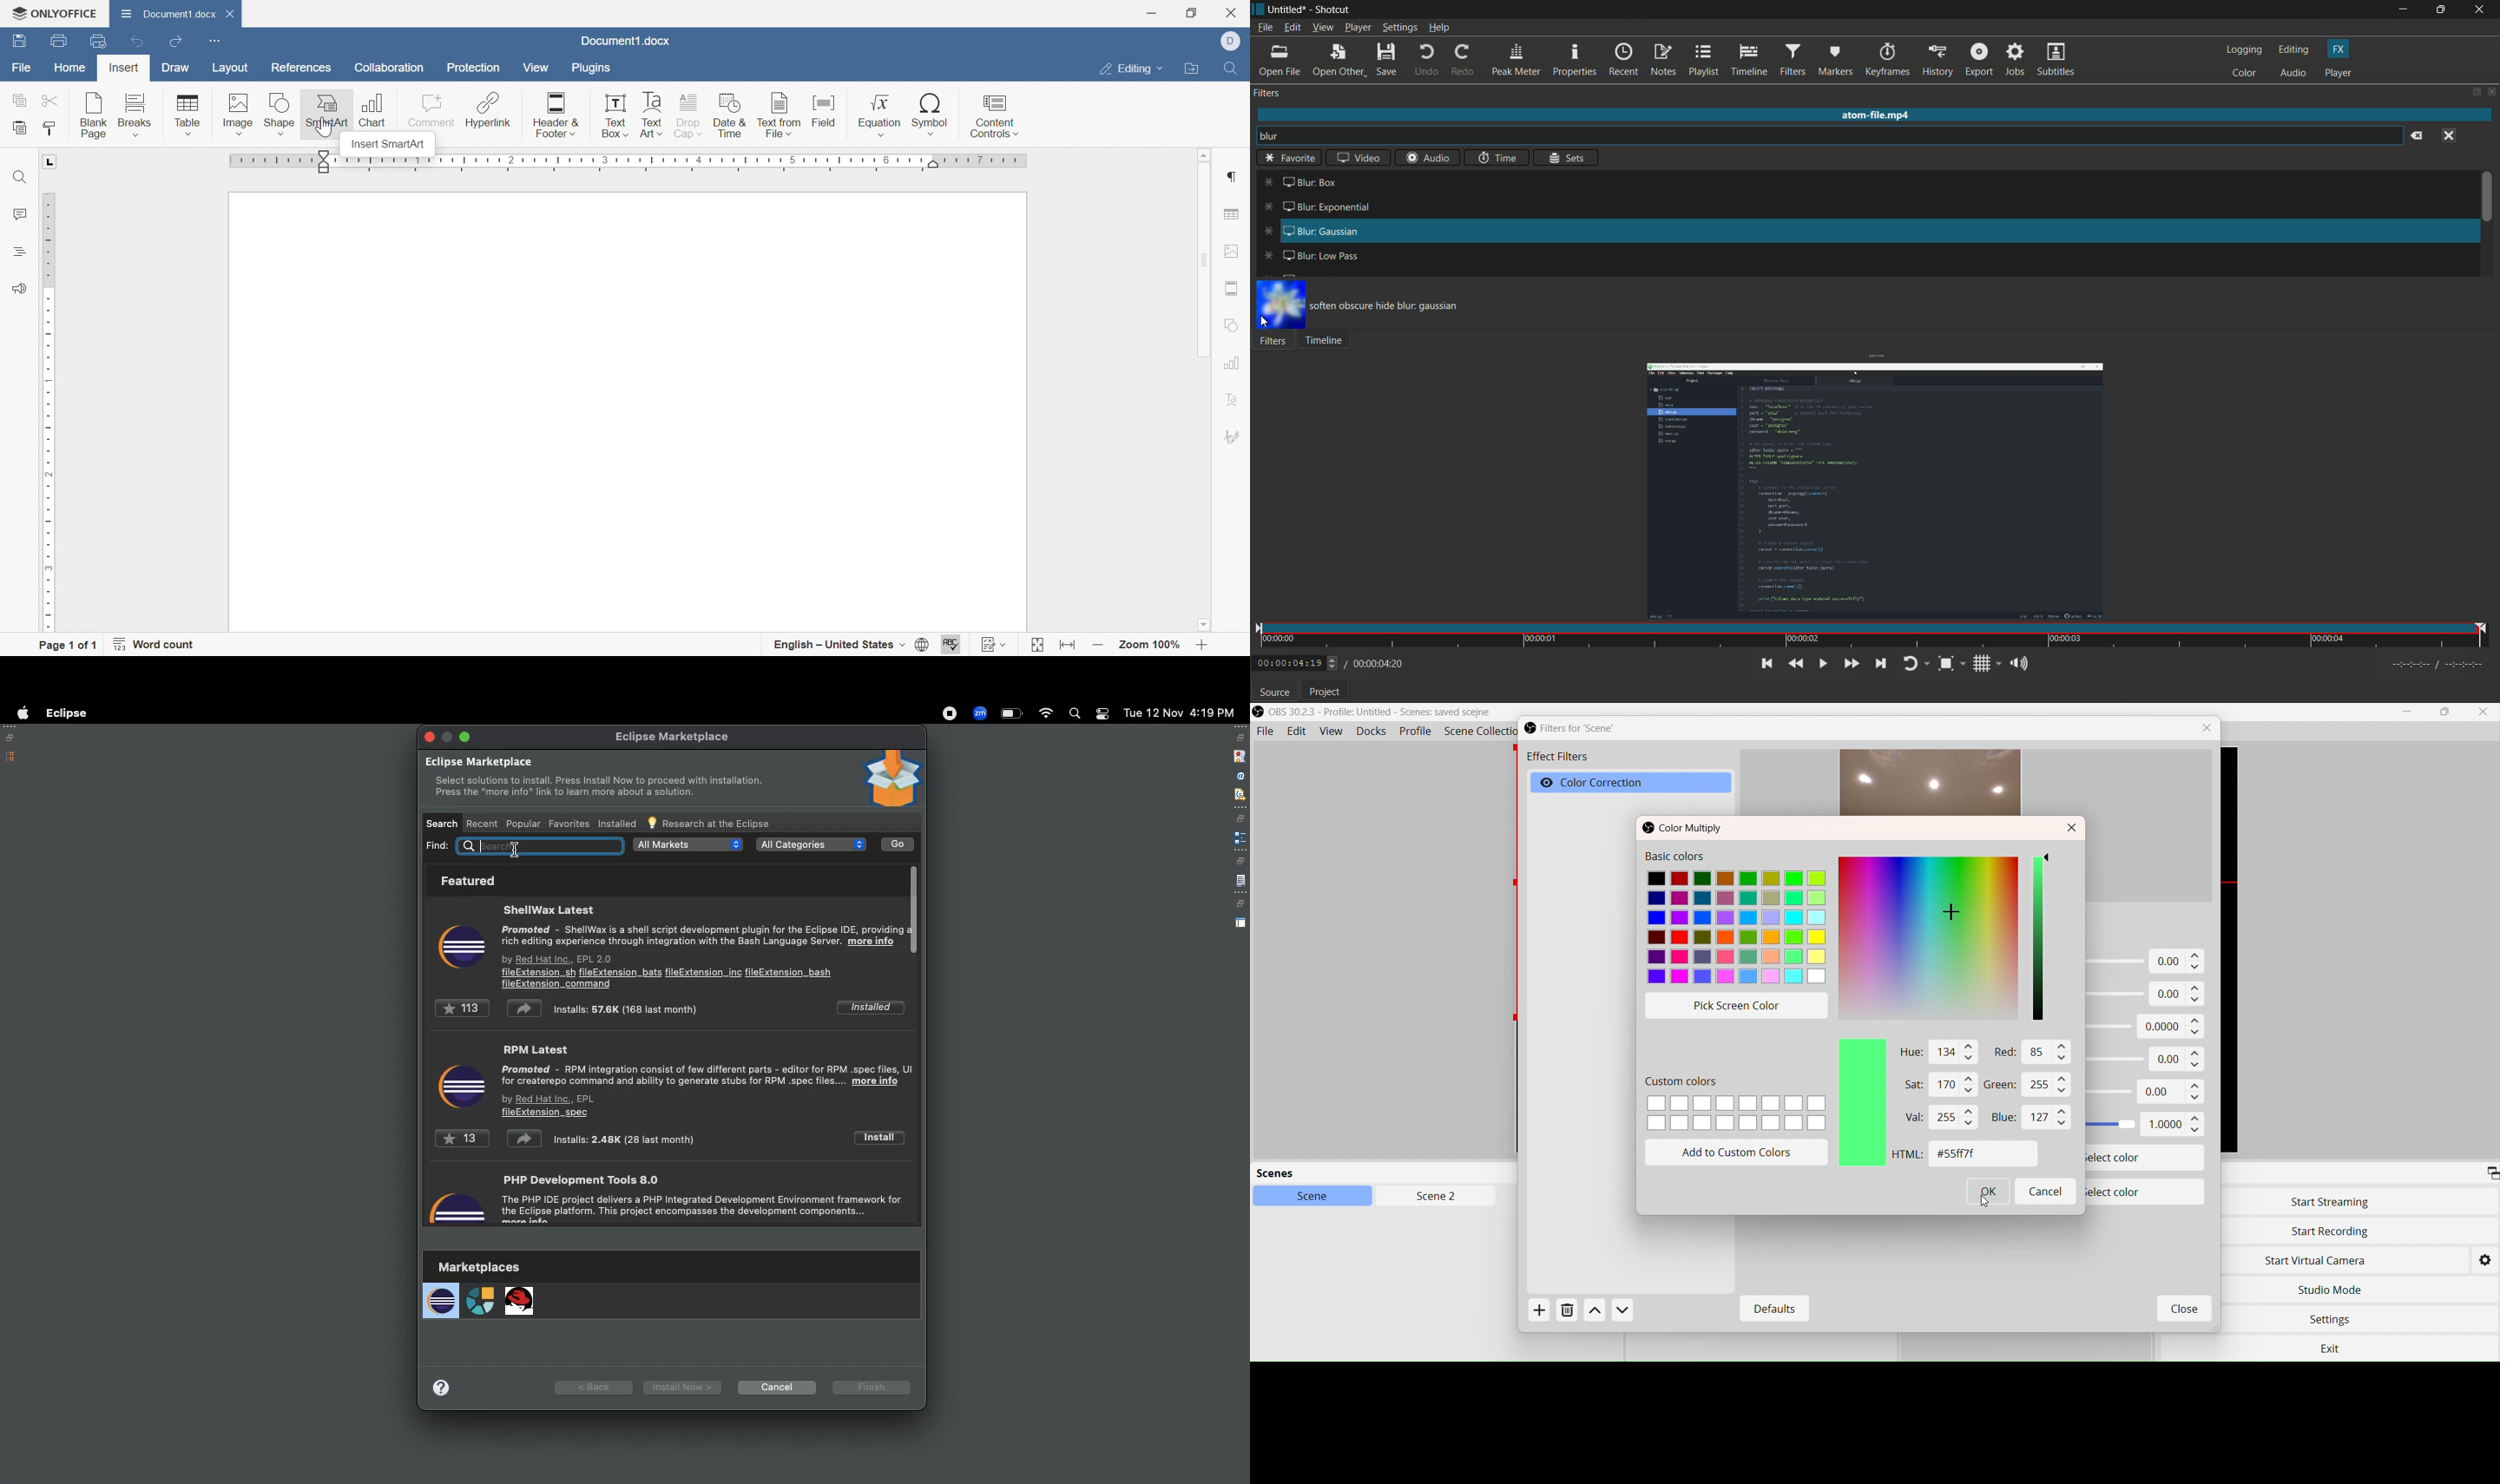 The height and width of the screenshot is (1484, 2520). What do you see at coordinates (730, 117) in the screenshot?
I see `Date & time` at bounding box center [730, 117].